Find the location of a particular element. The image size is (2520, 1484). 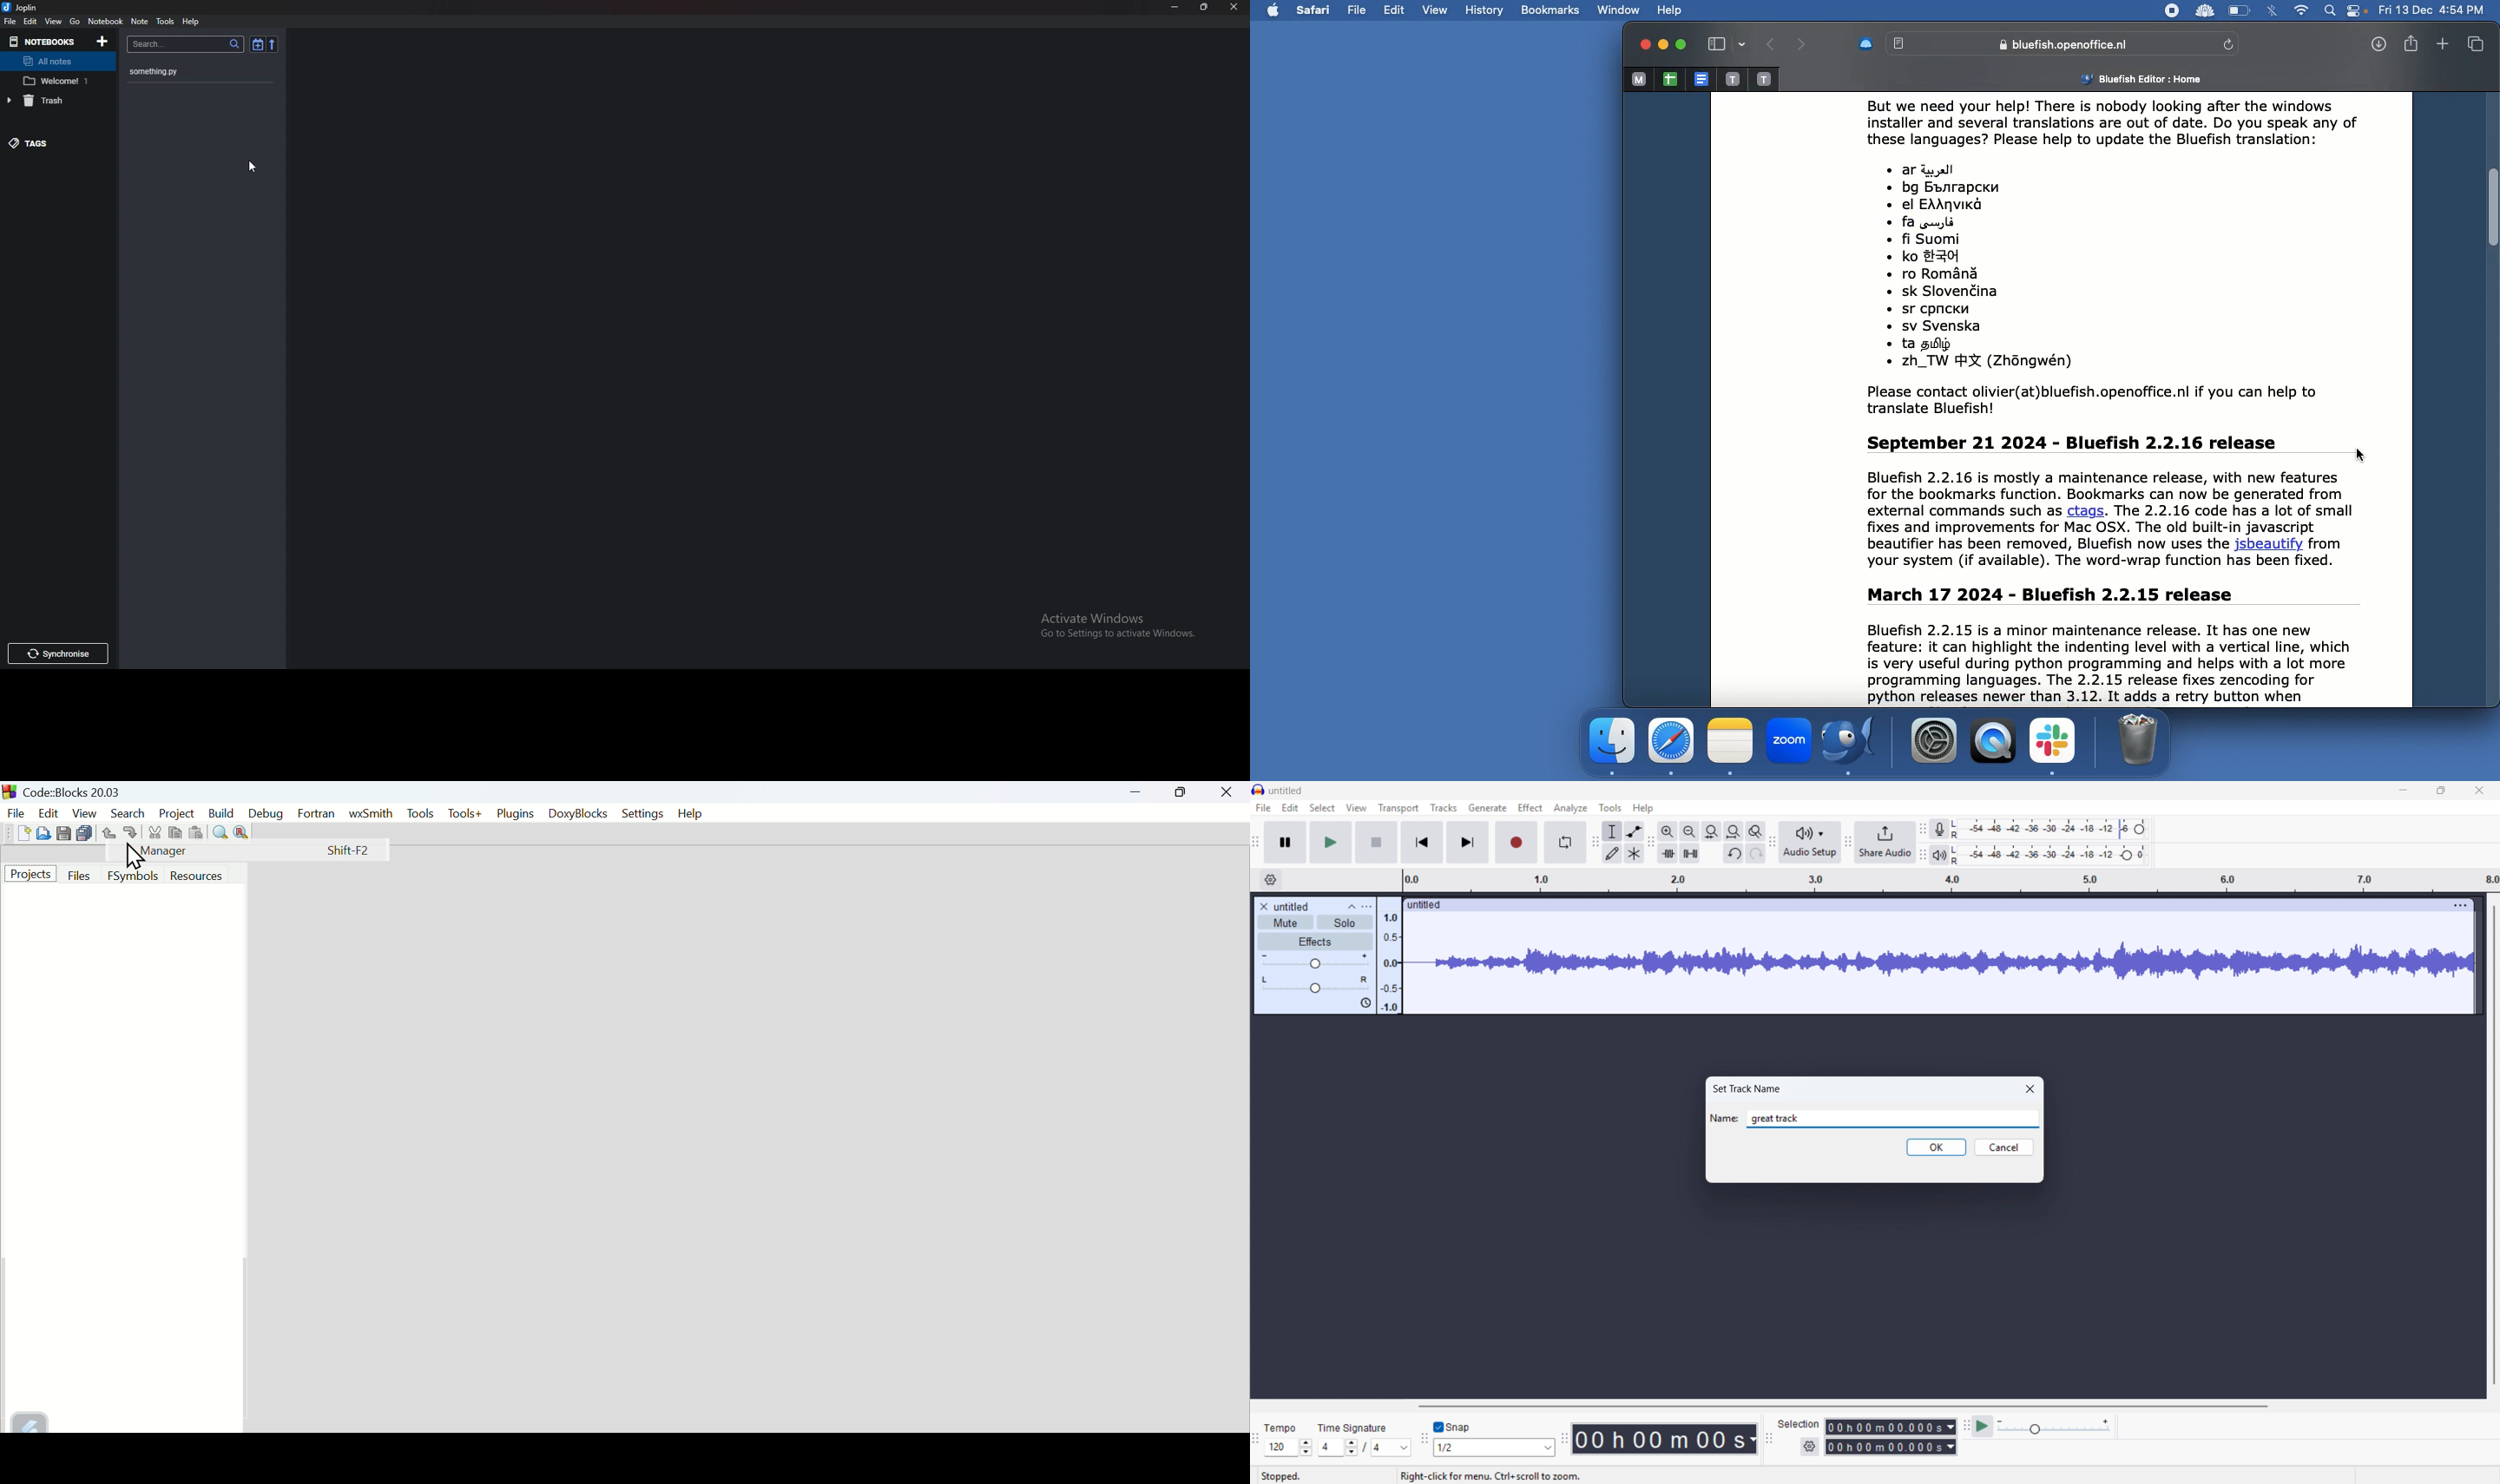

search is located at coordinates (186, 44).